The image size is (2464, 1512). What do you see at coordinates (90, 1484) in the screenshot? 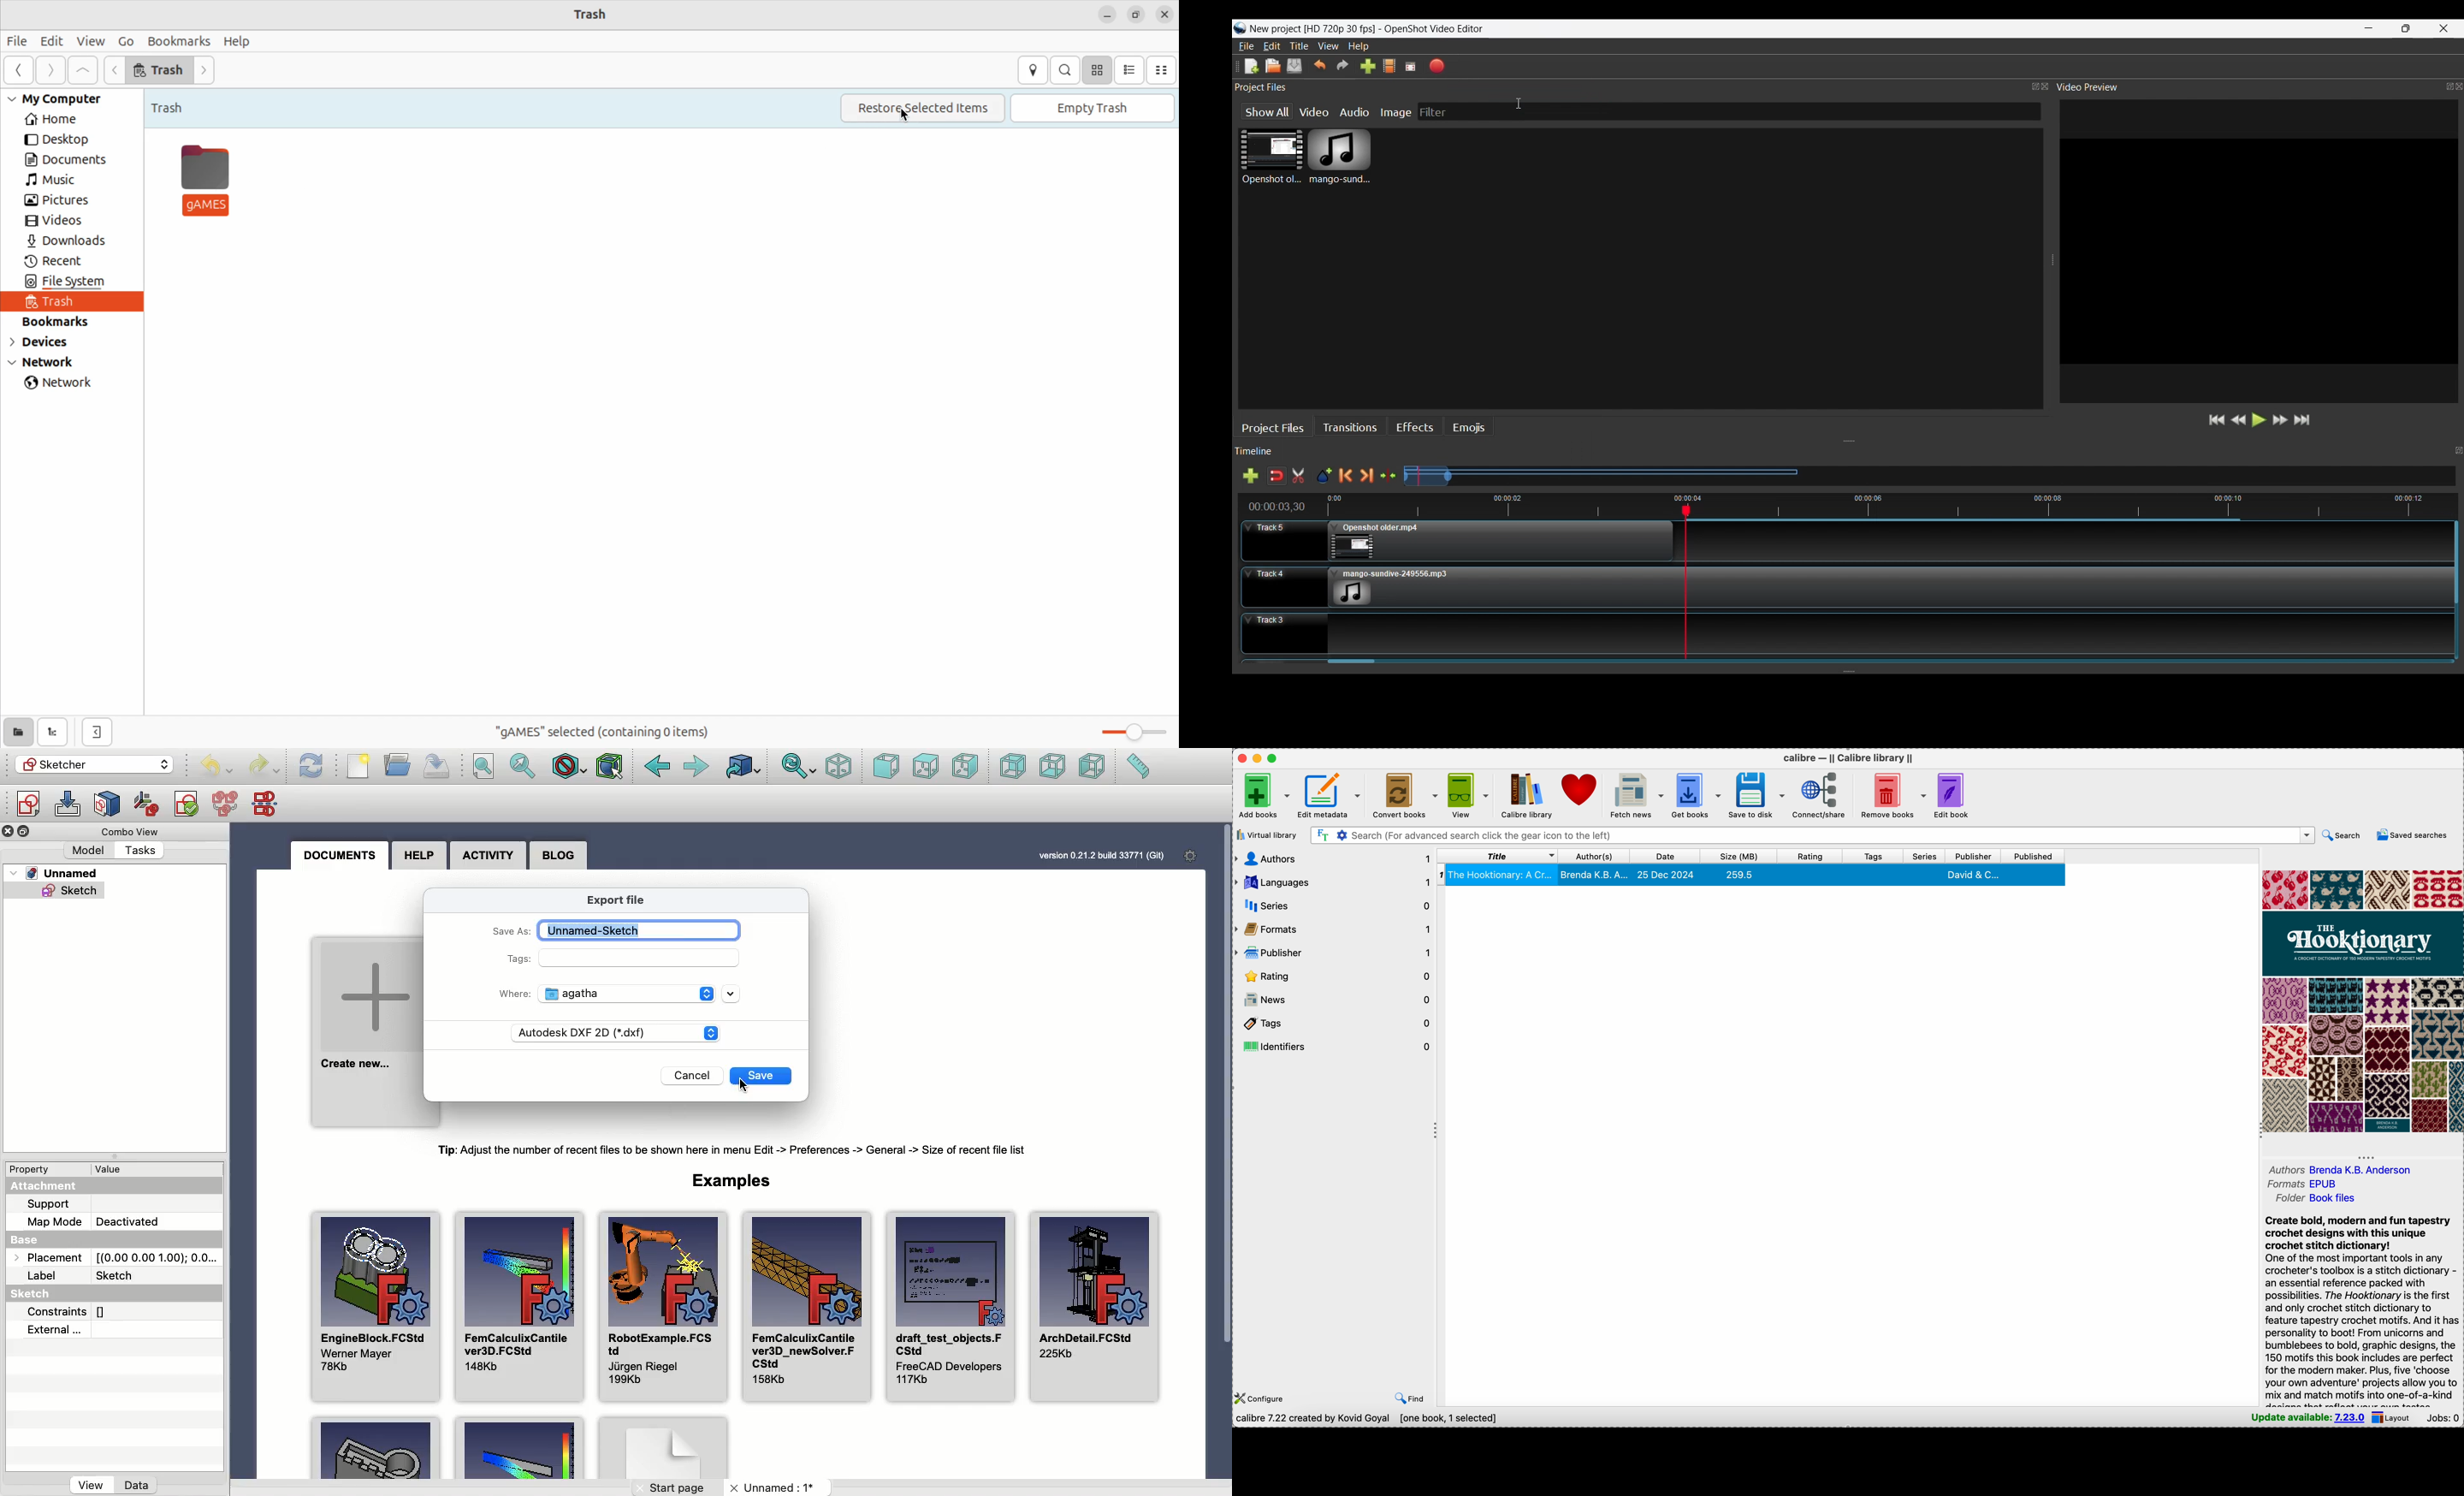
I see `View` at bounding box center [90, 1484].